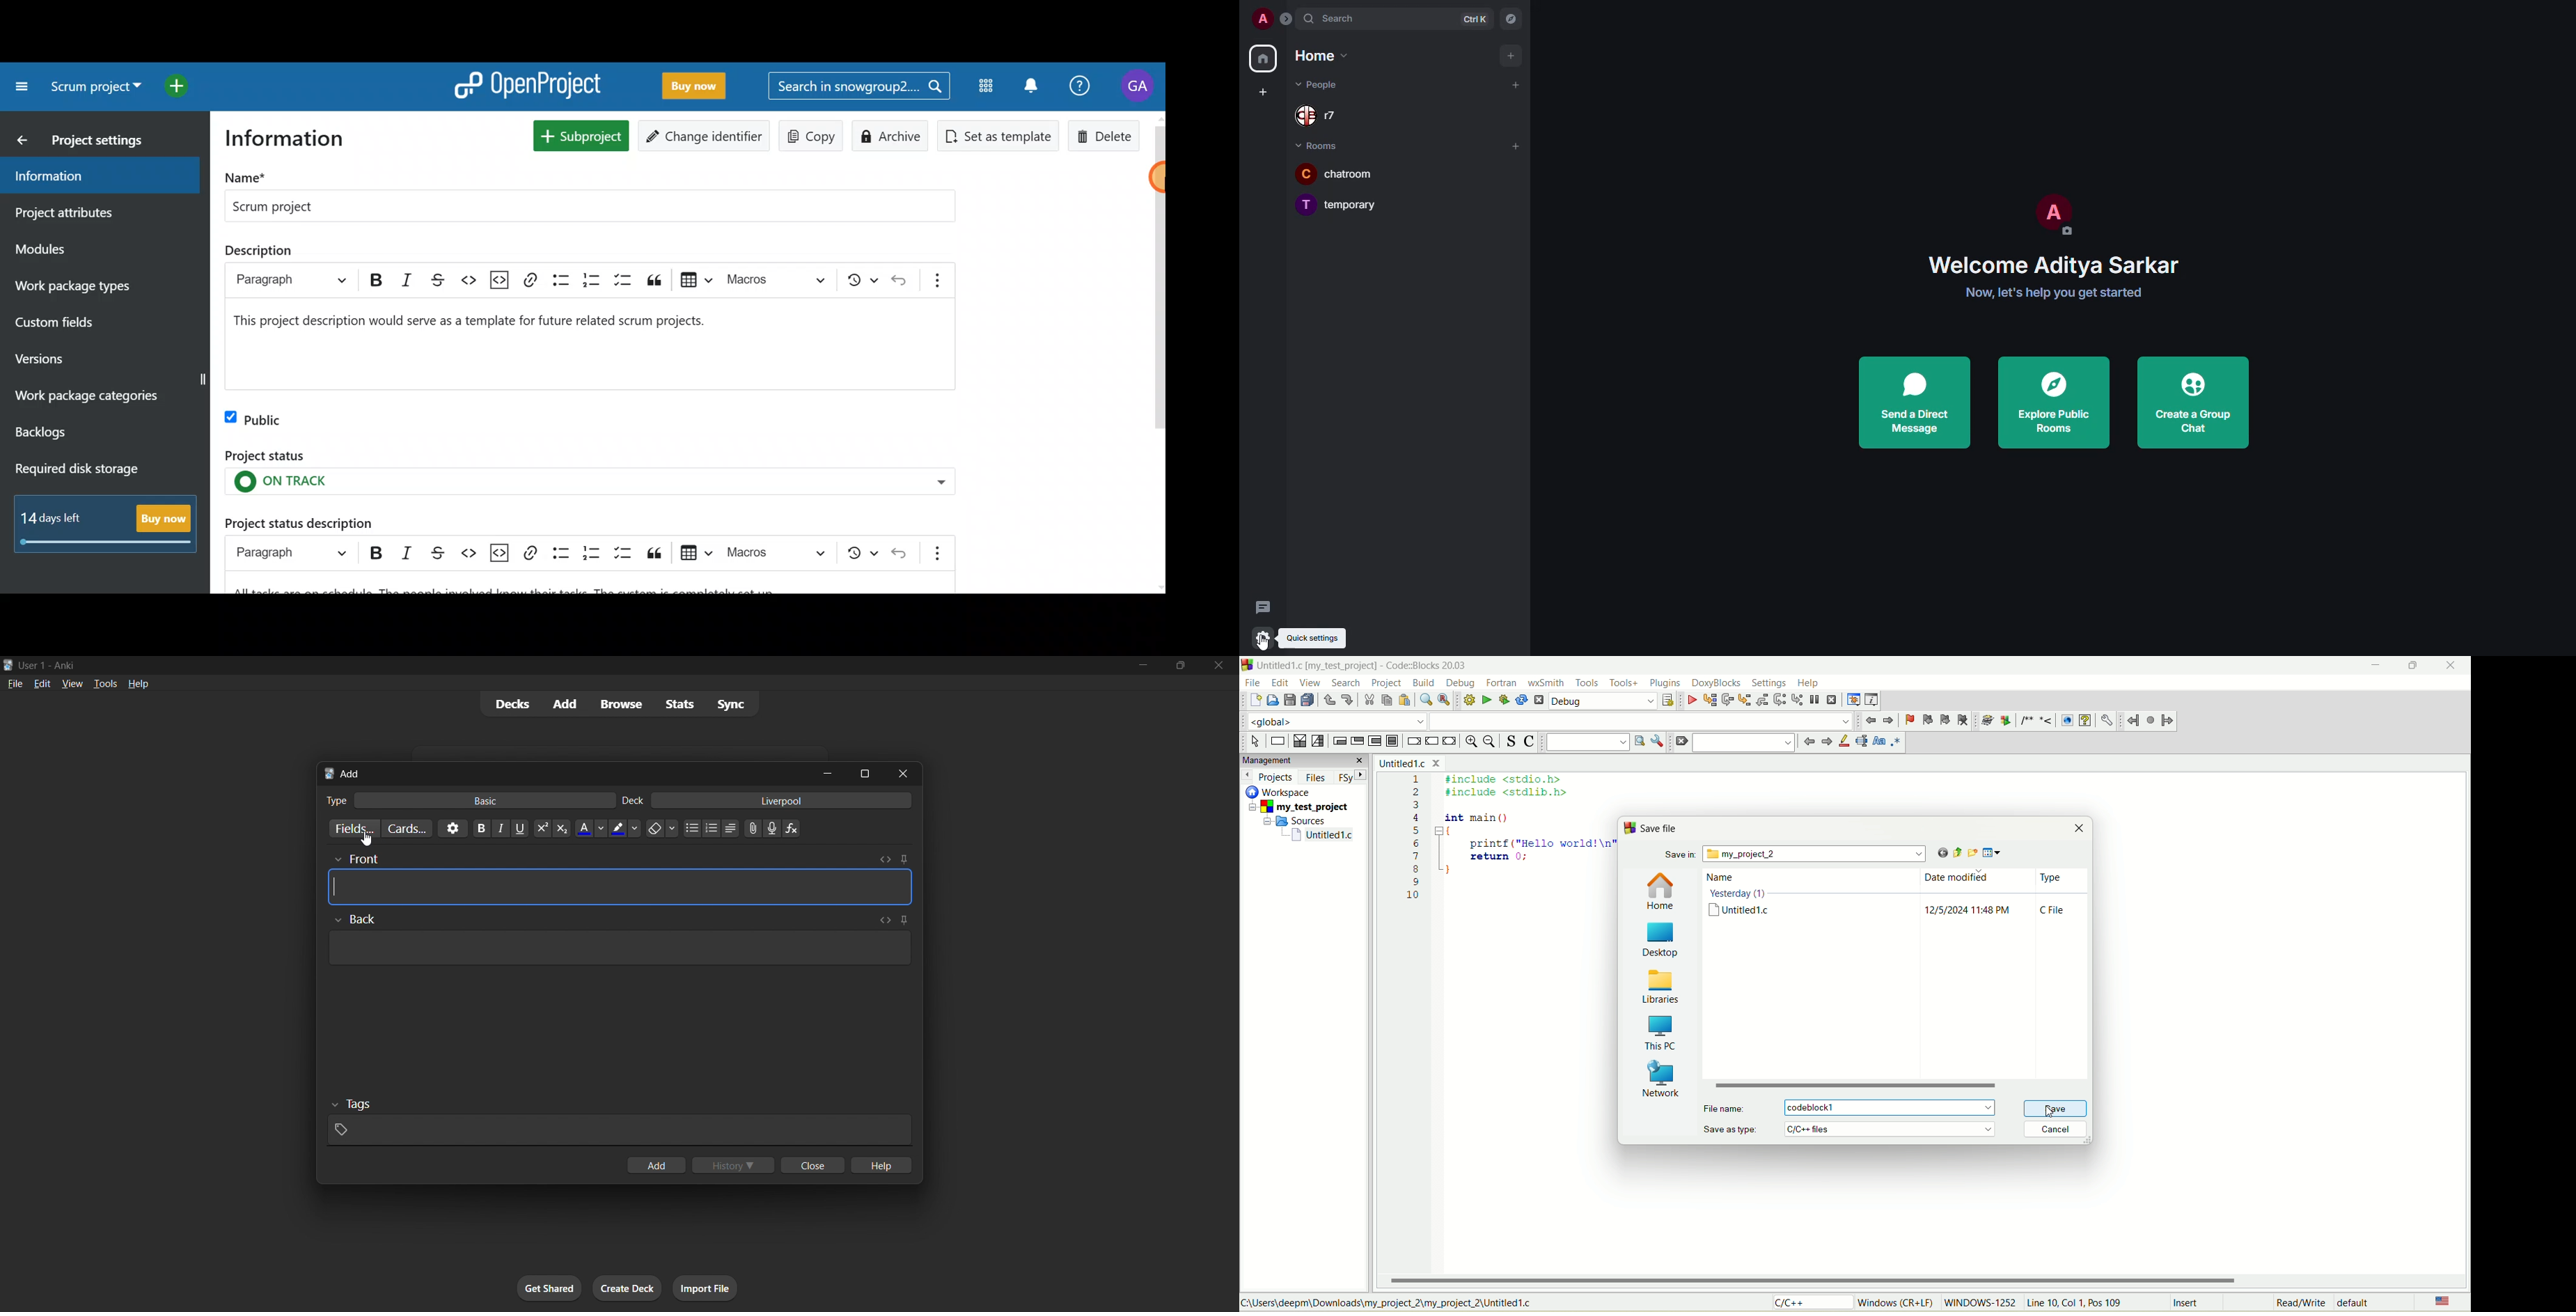 The width and height of the screenshot is (2576, 1316). I want to click on Show local modifications, so click(856, 553).